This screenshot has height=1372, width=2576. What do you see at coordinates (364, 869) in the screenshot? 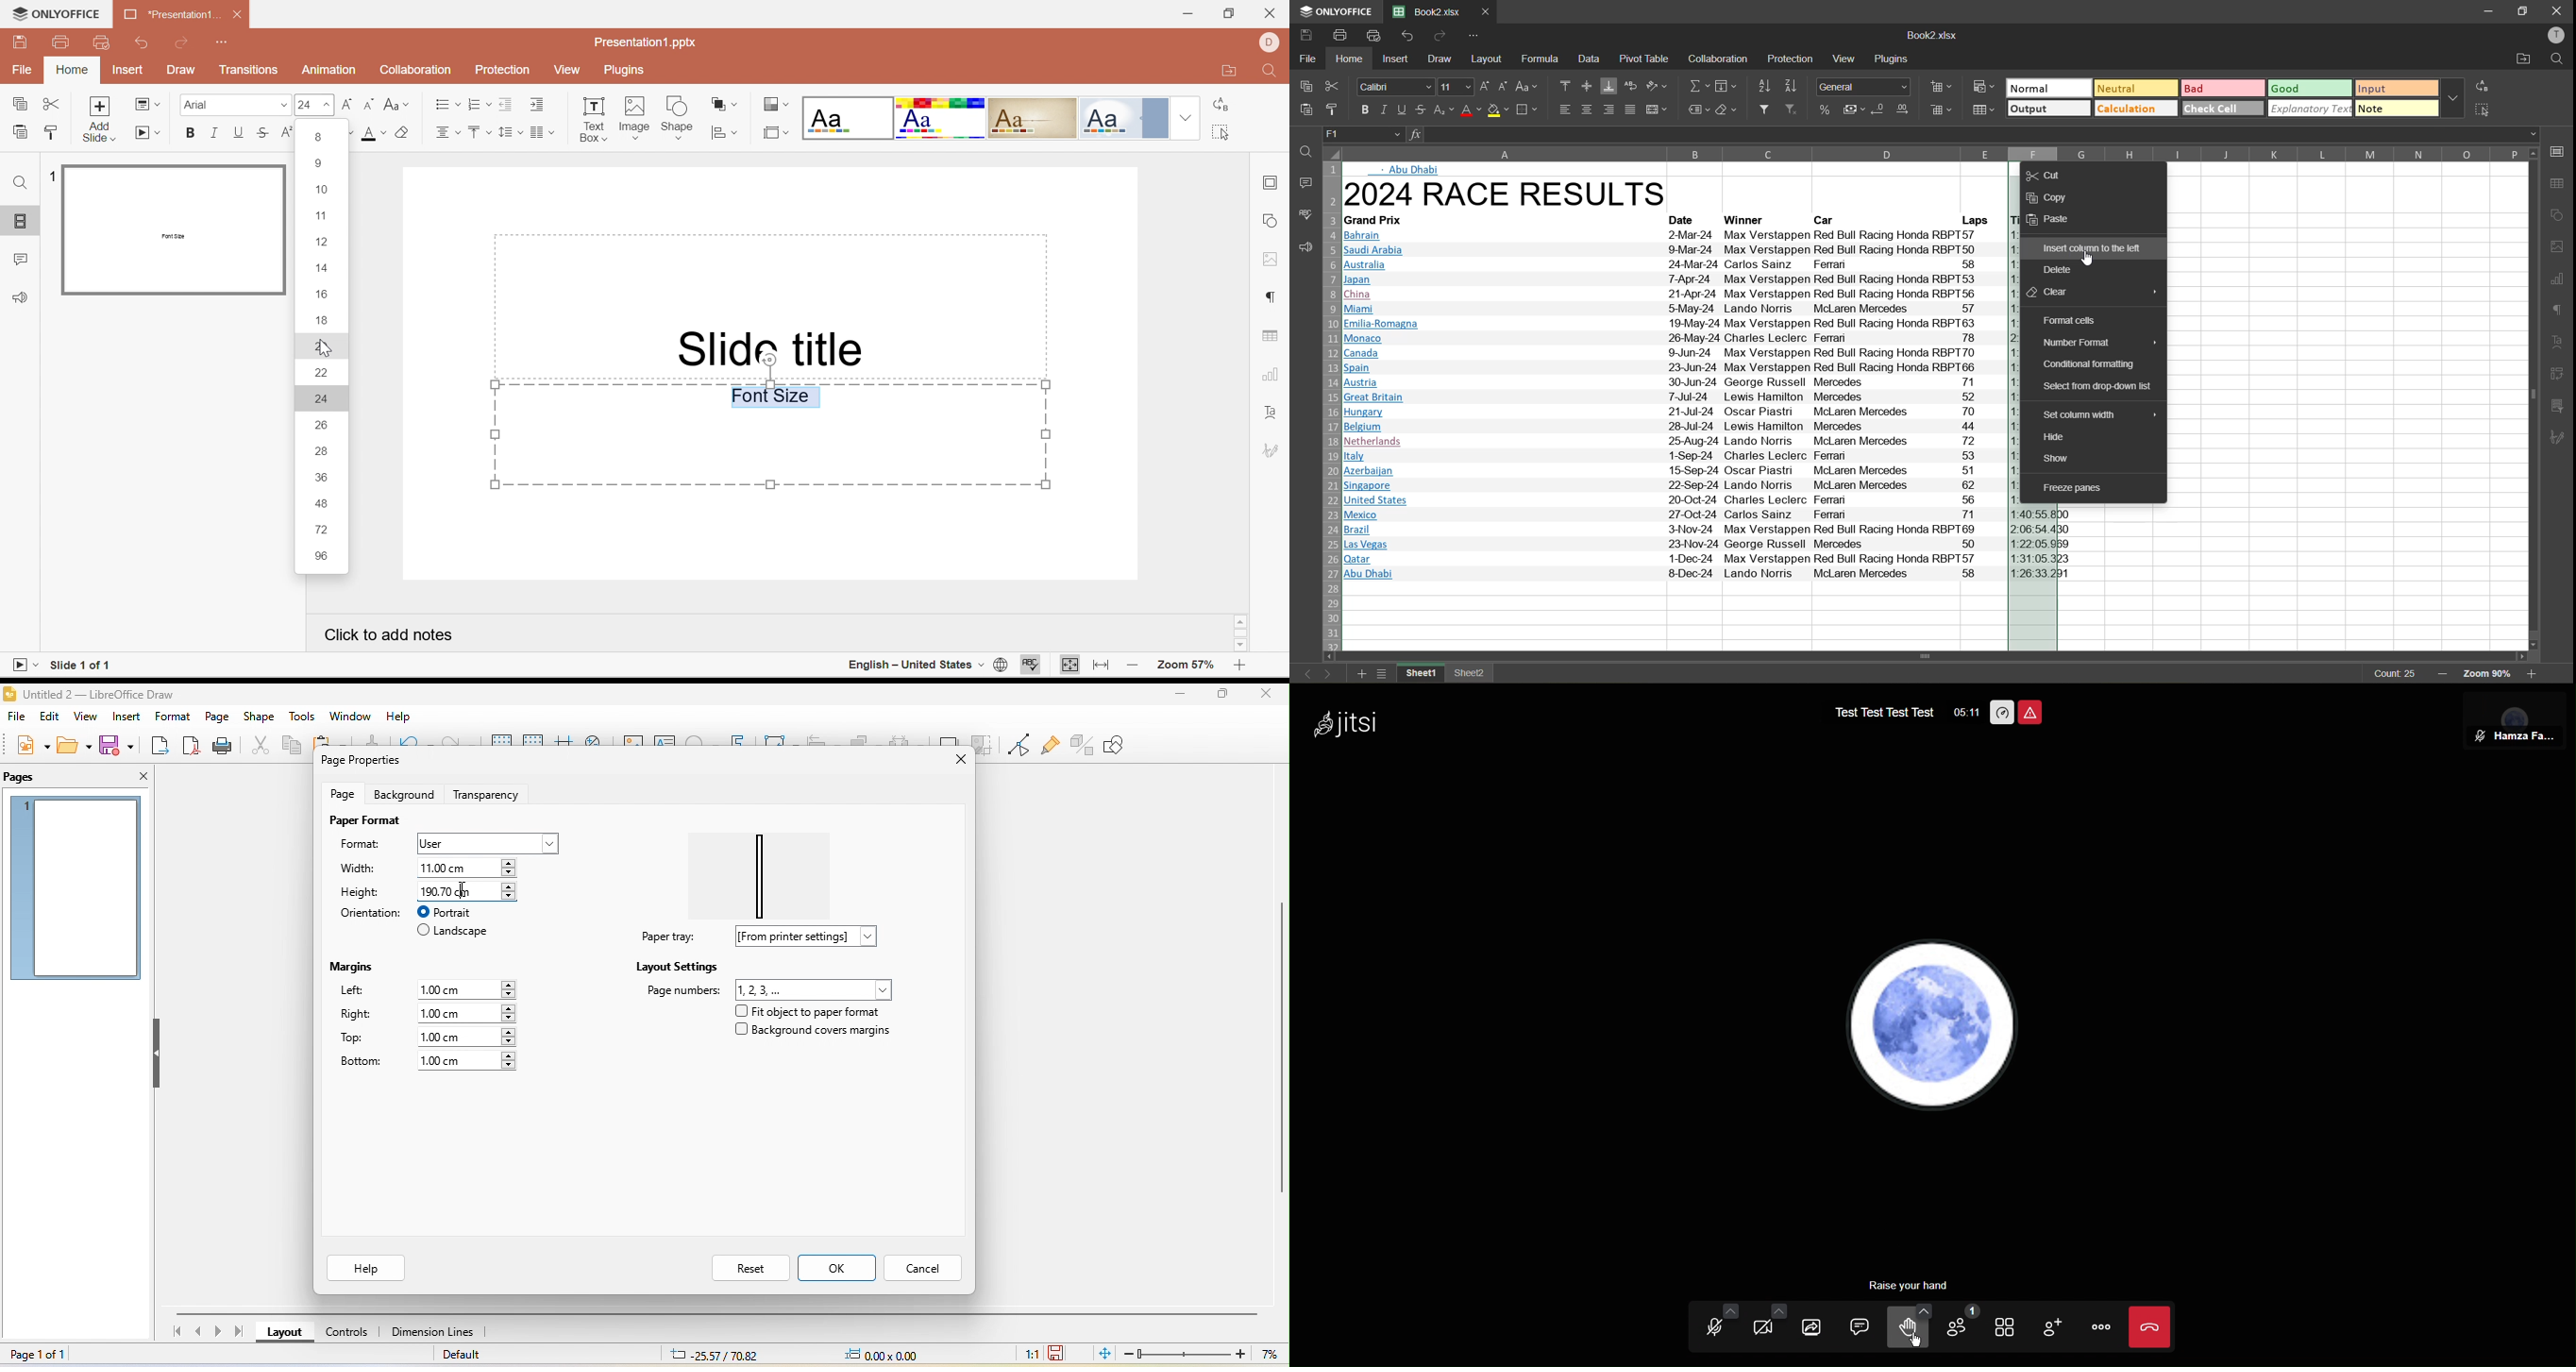
I see `width` at bounding box center [364, 869].